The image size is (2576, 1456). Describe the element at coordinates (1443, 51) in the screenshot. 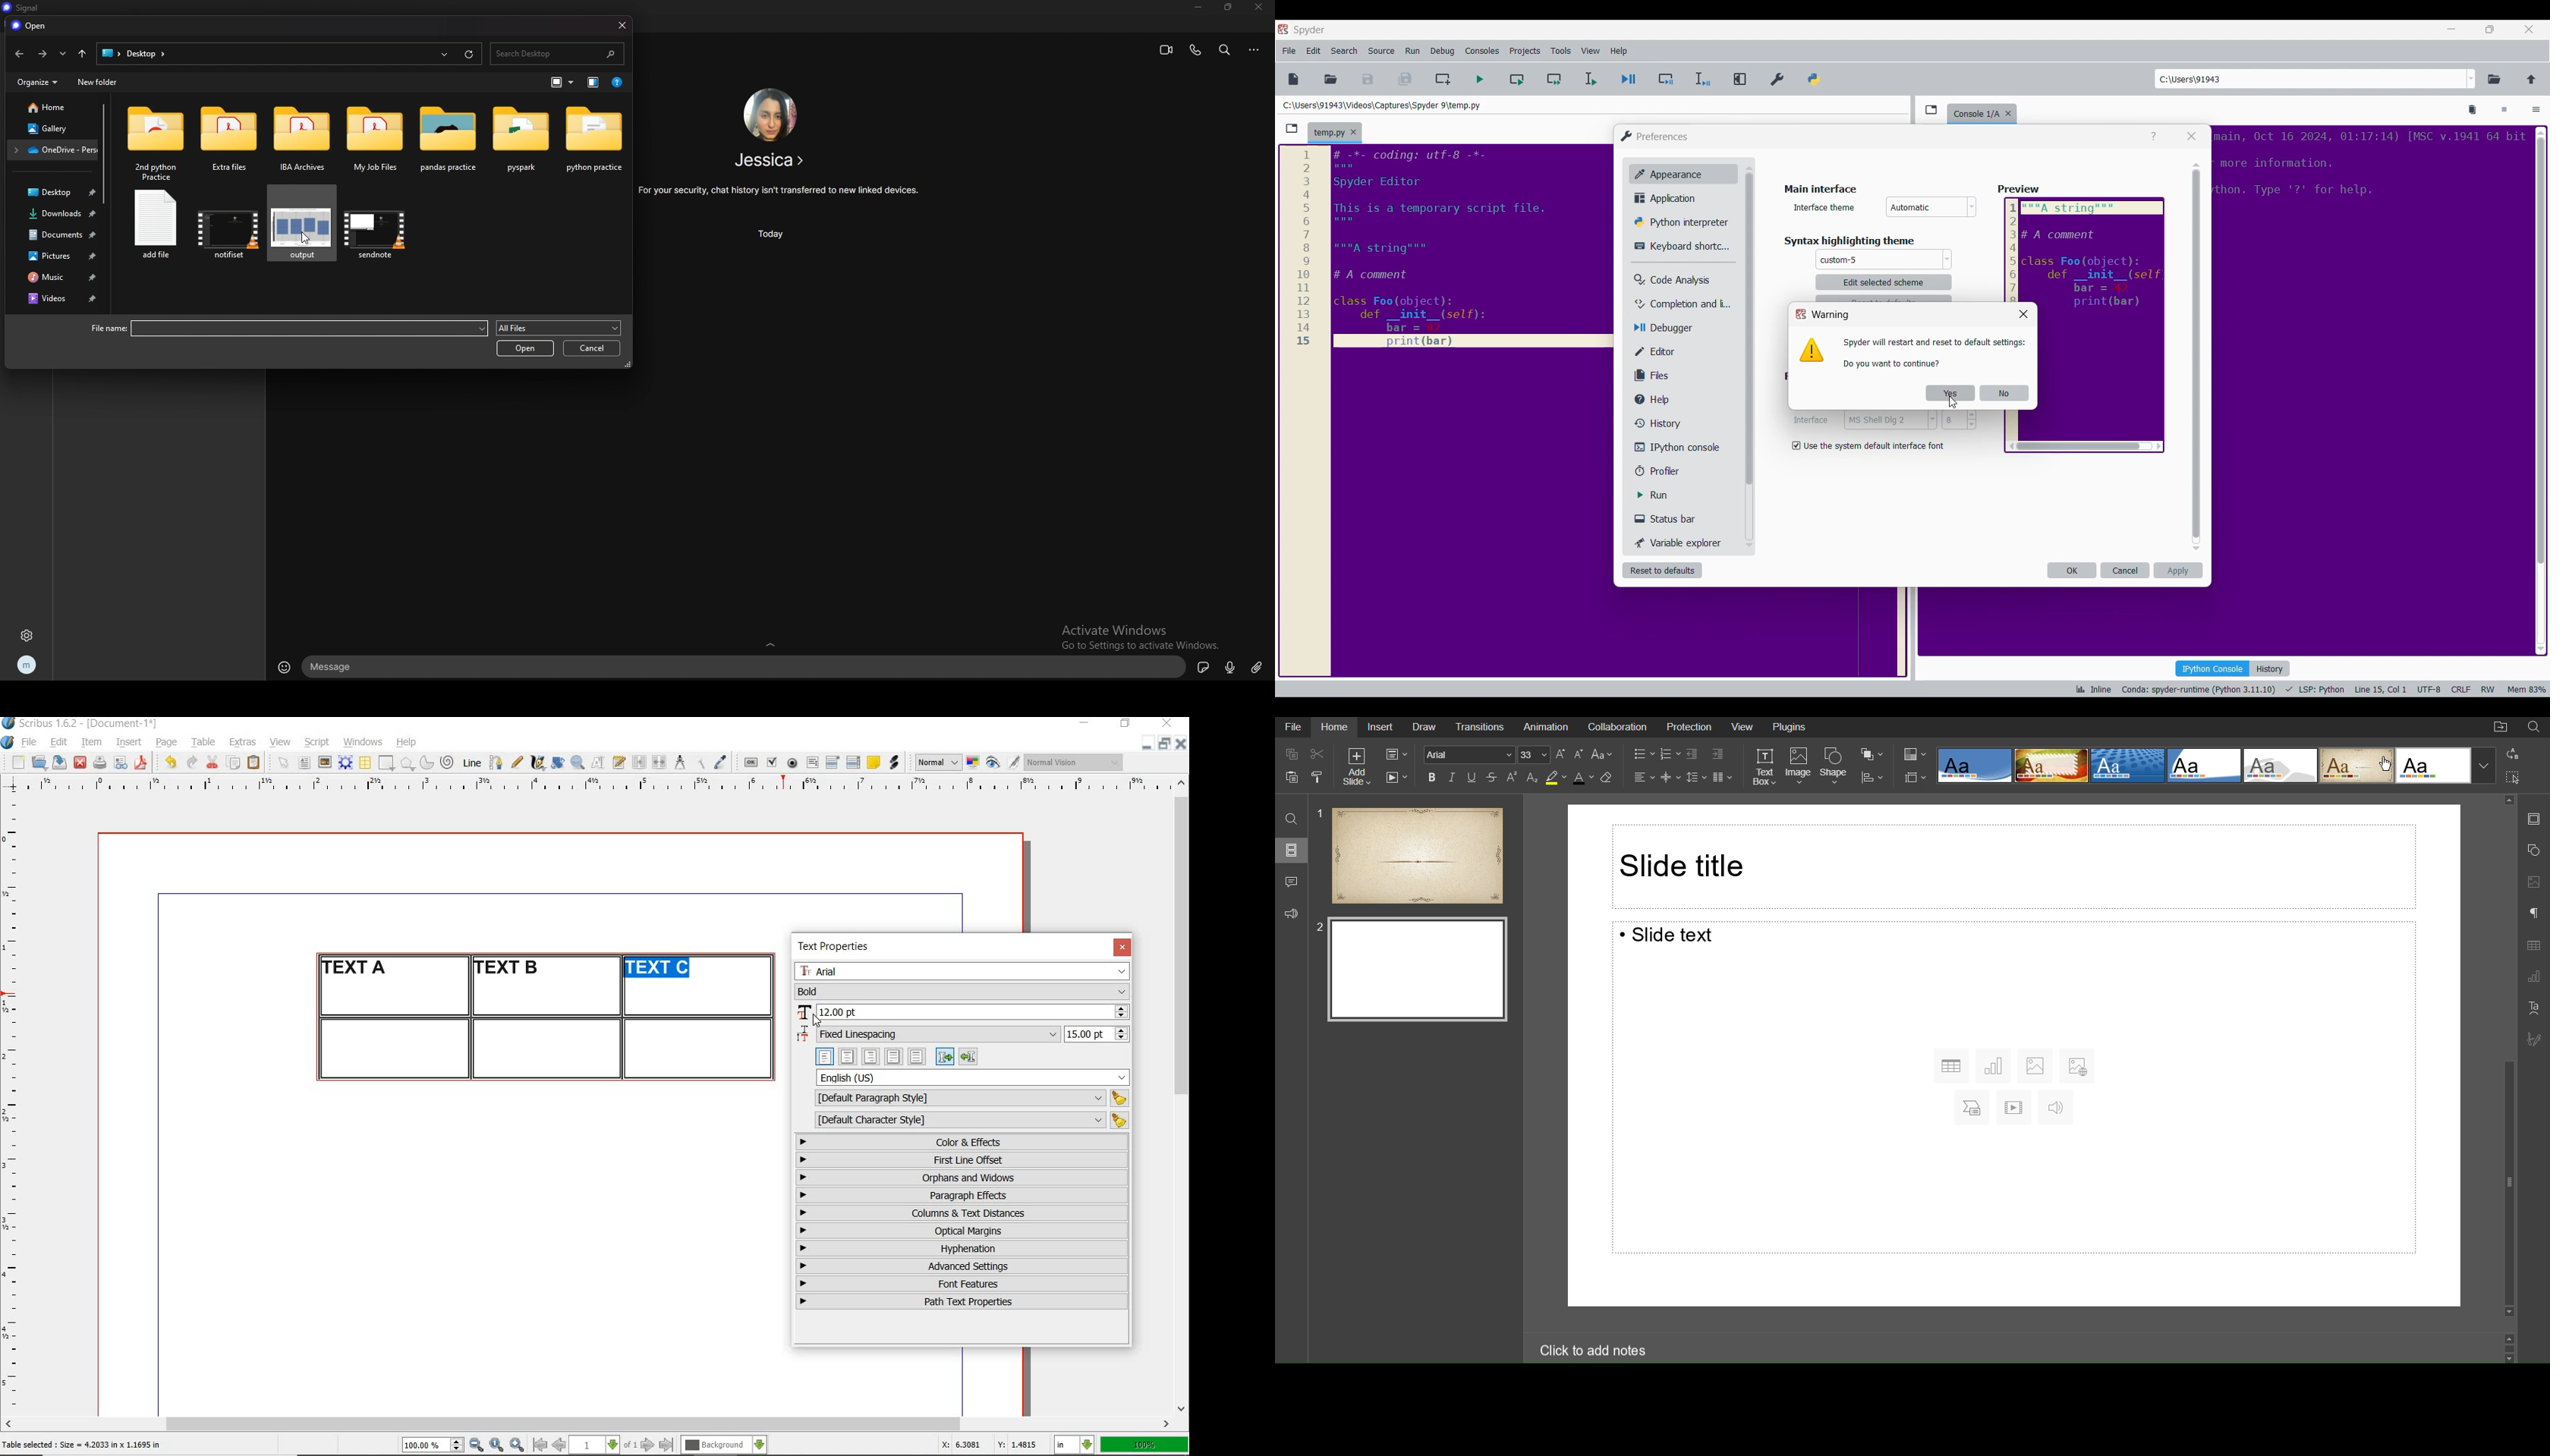

I see `Debug menu` at that location.